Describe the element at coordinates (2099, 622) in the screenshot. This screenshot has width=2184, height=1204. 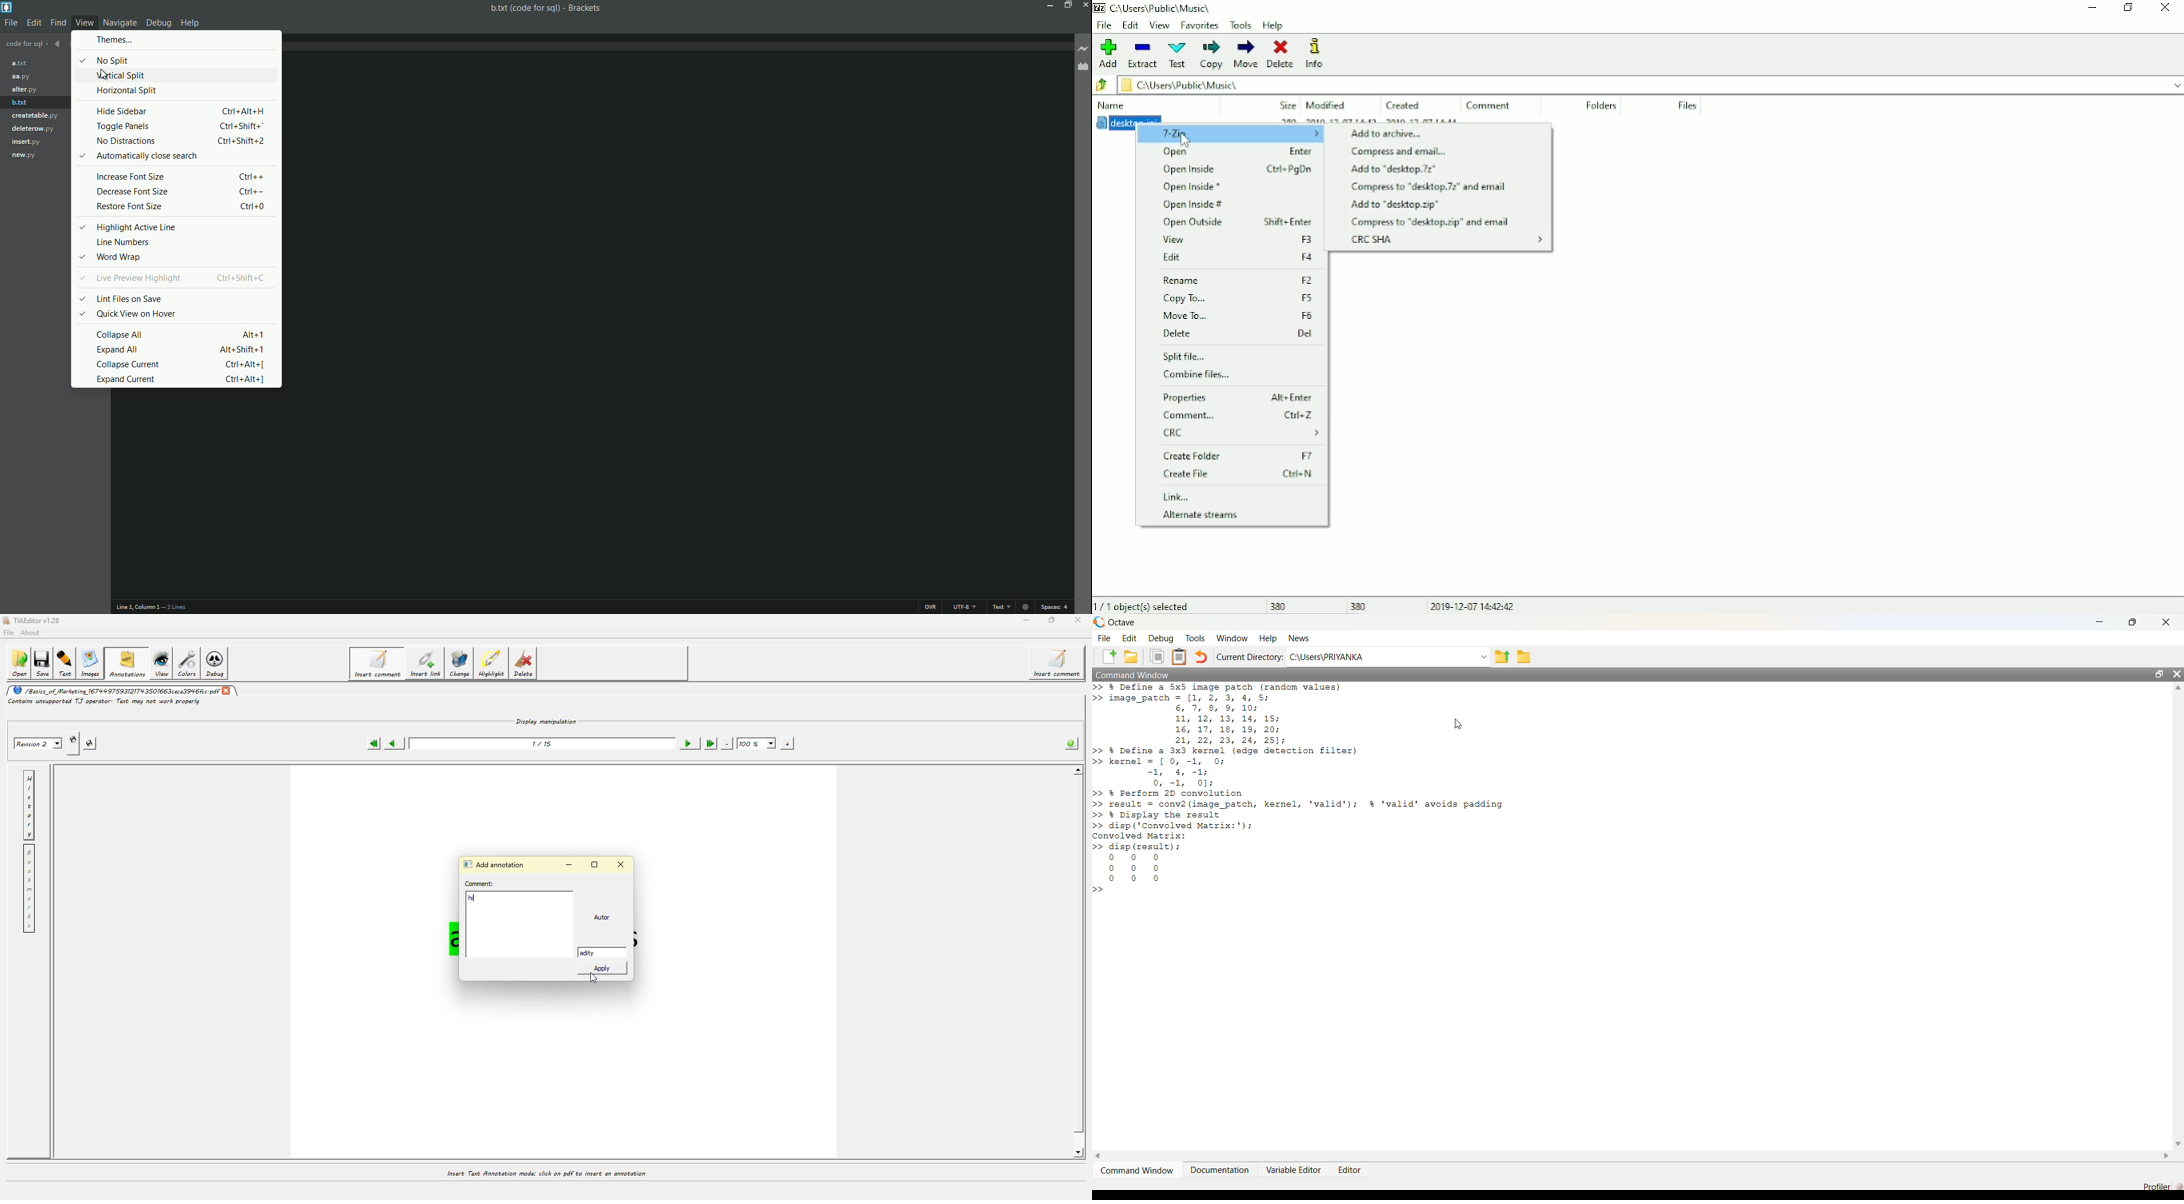
I see `Minimize` at that location.